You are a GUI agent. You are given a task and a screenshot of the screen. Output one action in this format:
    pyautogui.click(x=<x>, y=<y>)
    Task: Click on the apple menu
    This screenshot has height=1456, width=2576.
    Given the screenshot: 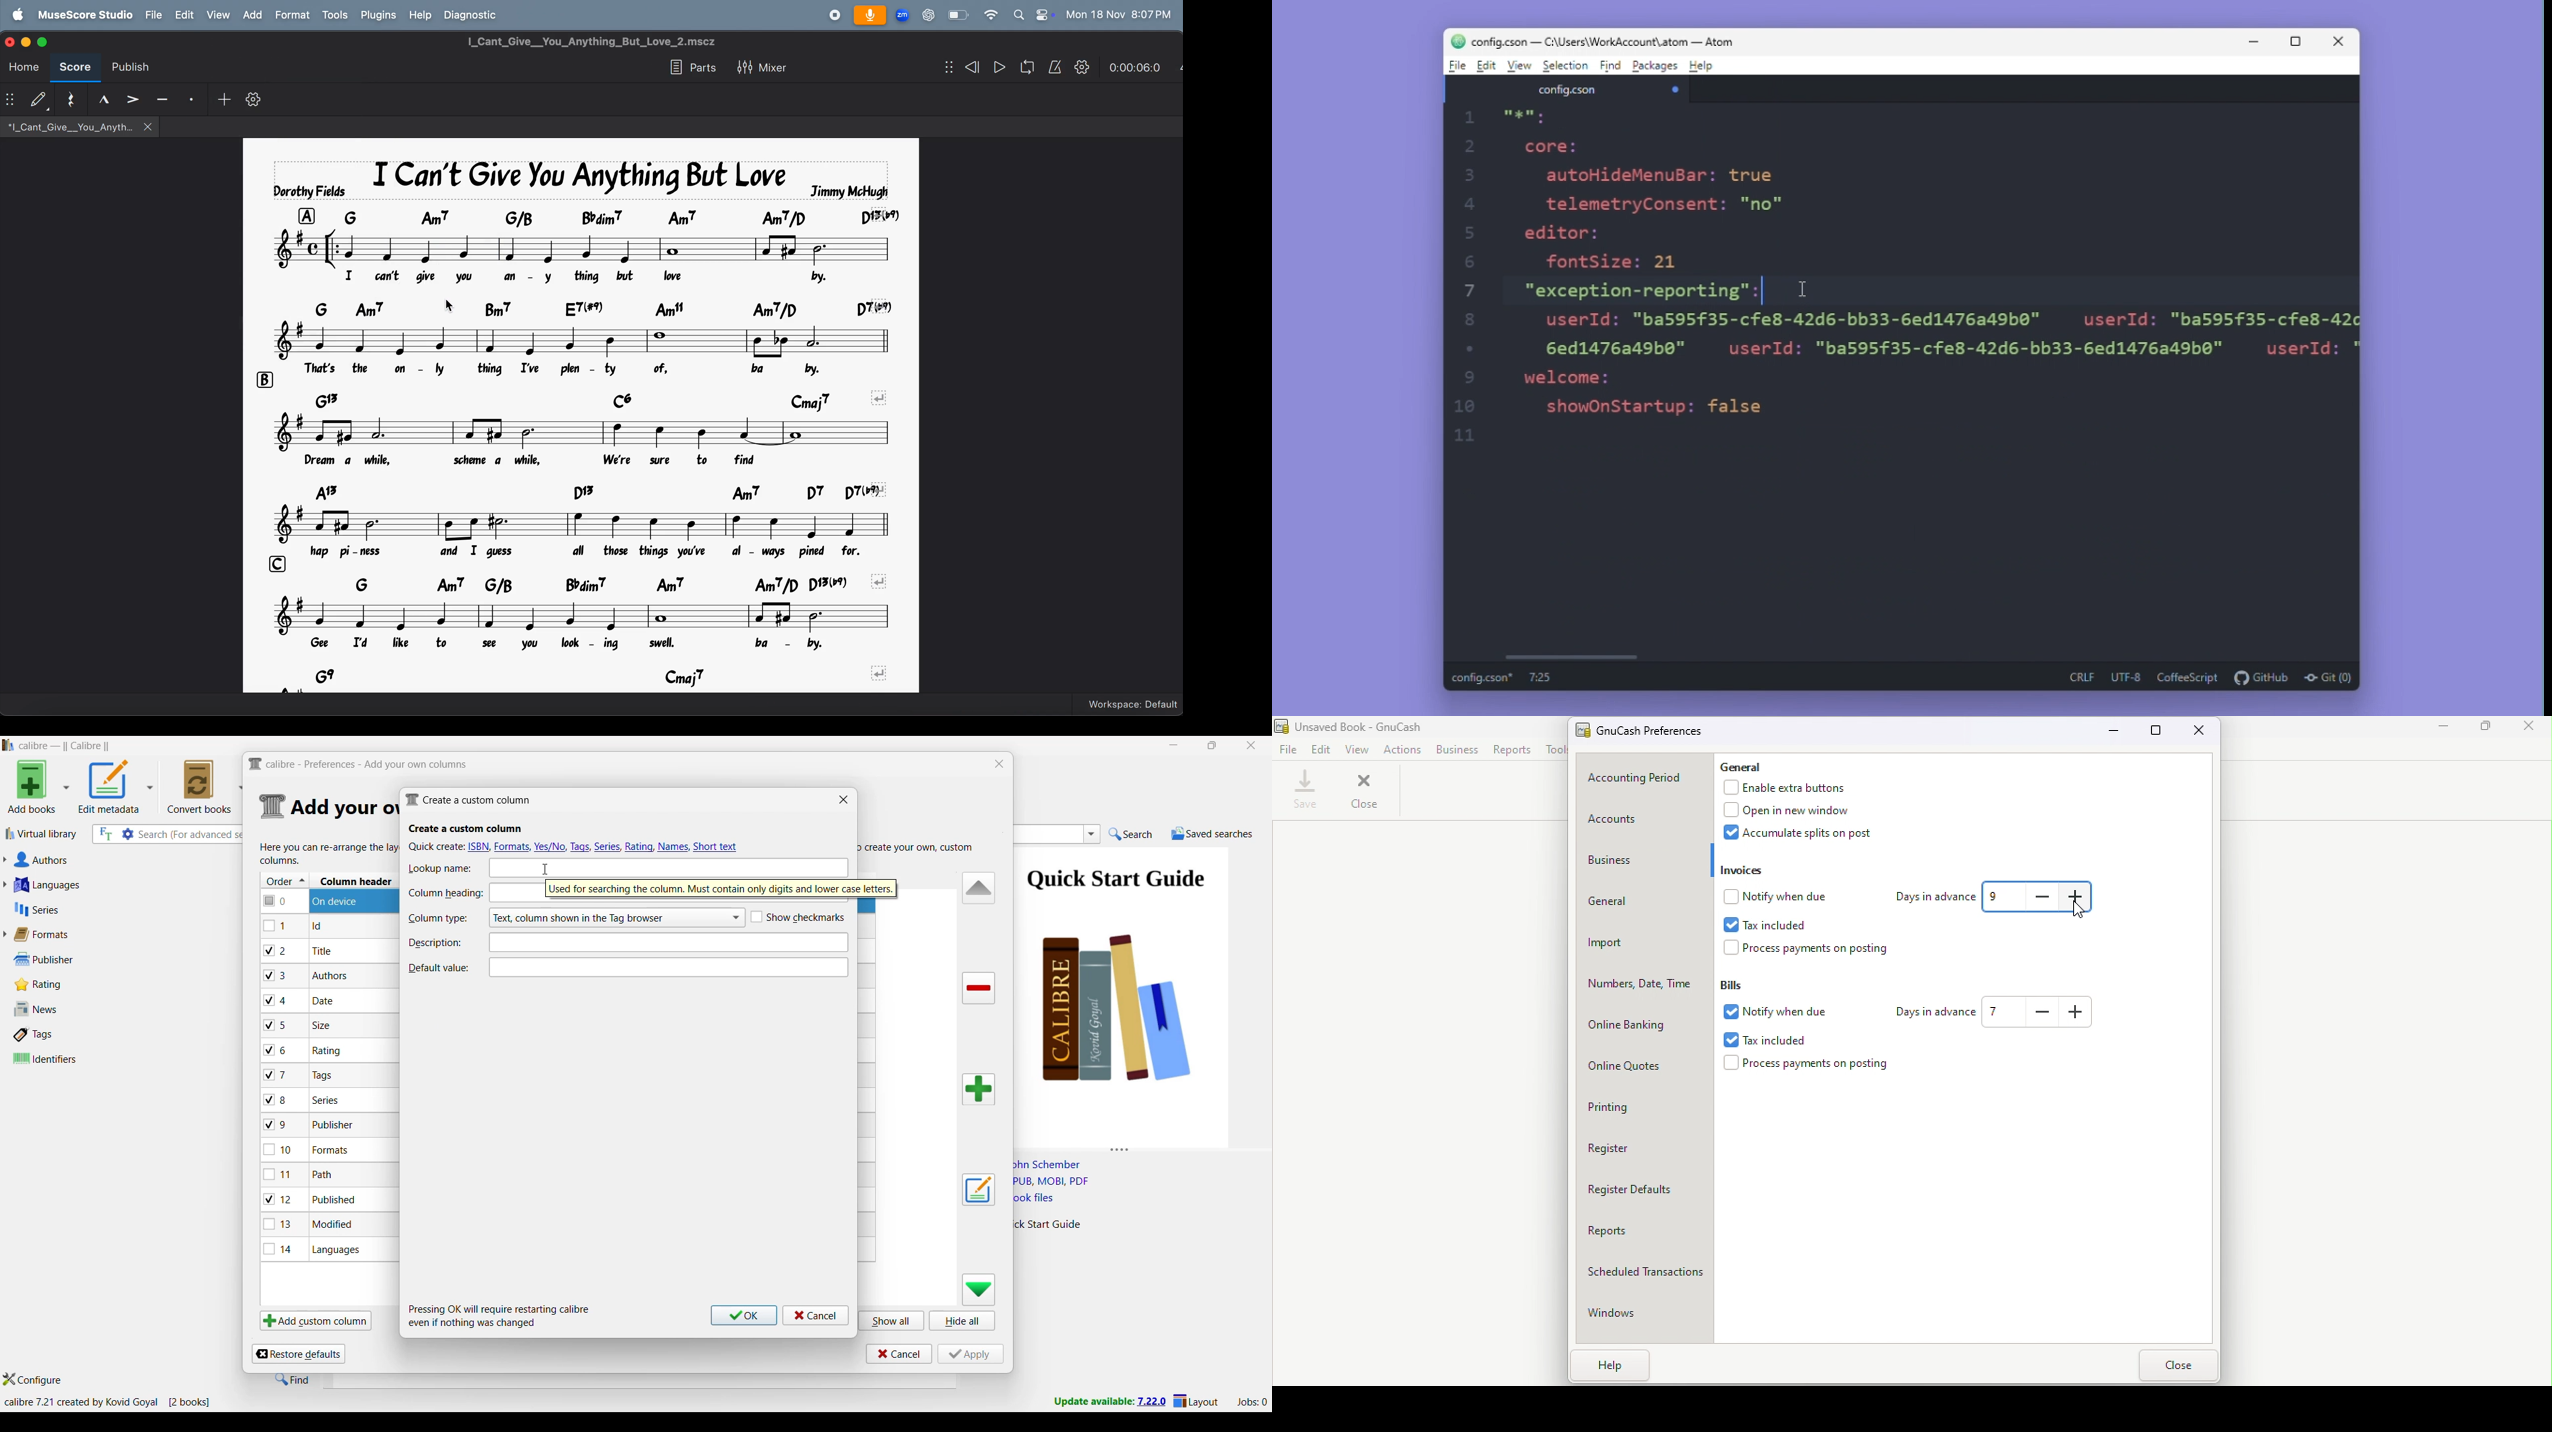 What is the action you would take?
    pyautogui.click(x=15, y=15)
    